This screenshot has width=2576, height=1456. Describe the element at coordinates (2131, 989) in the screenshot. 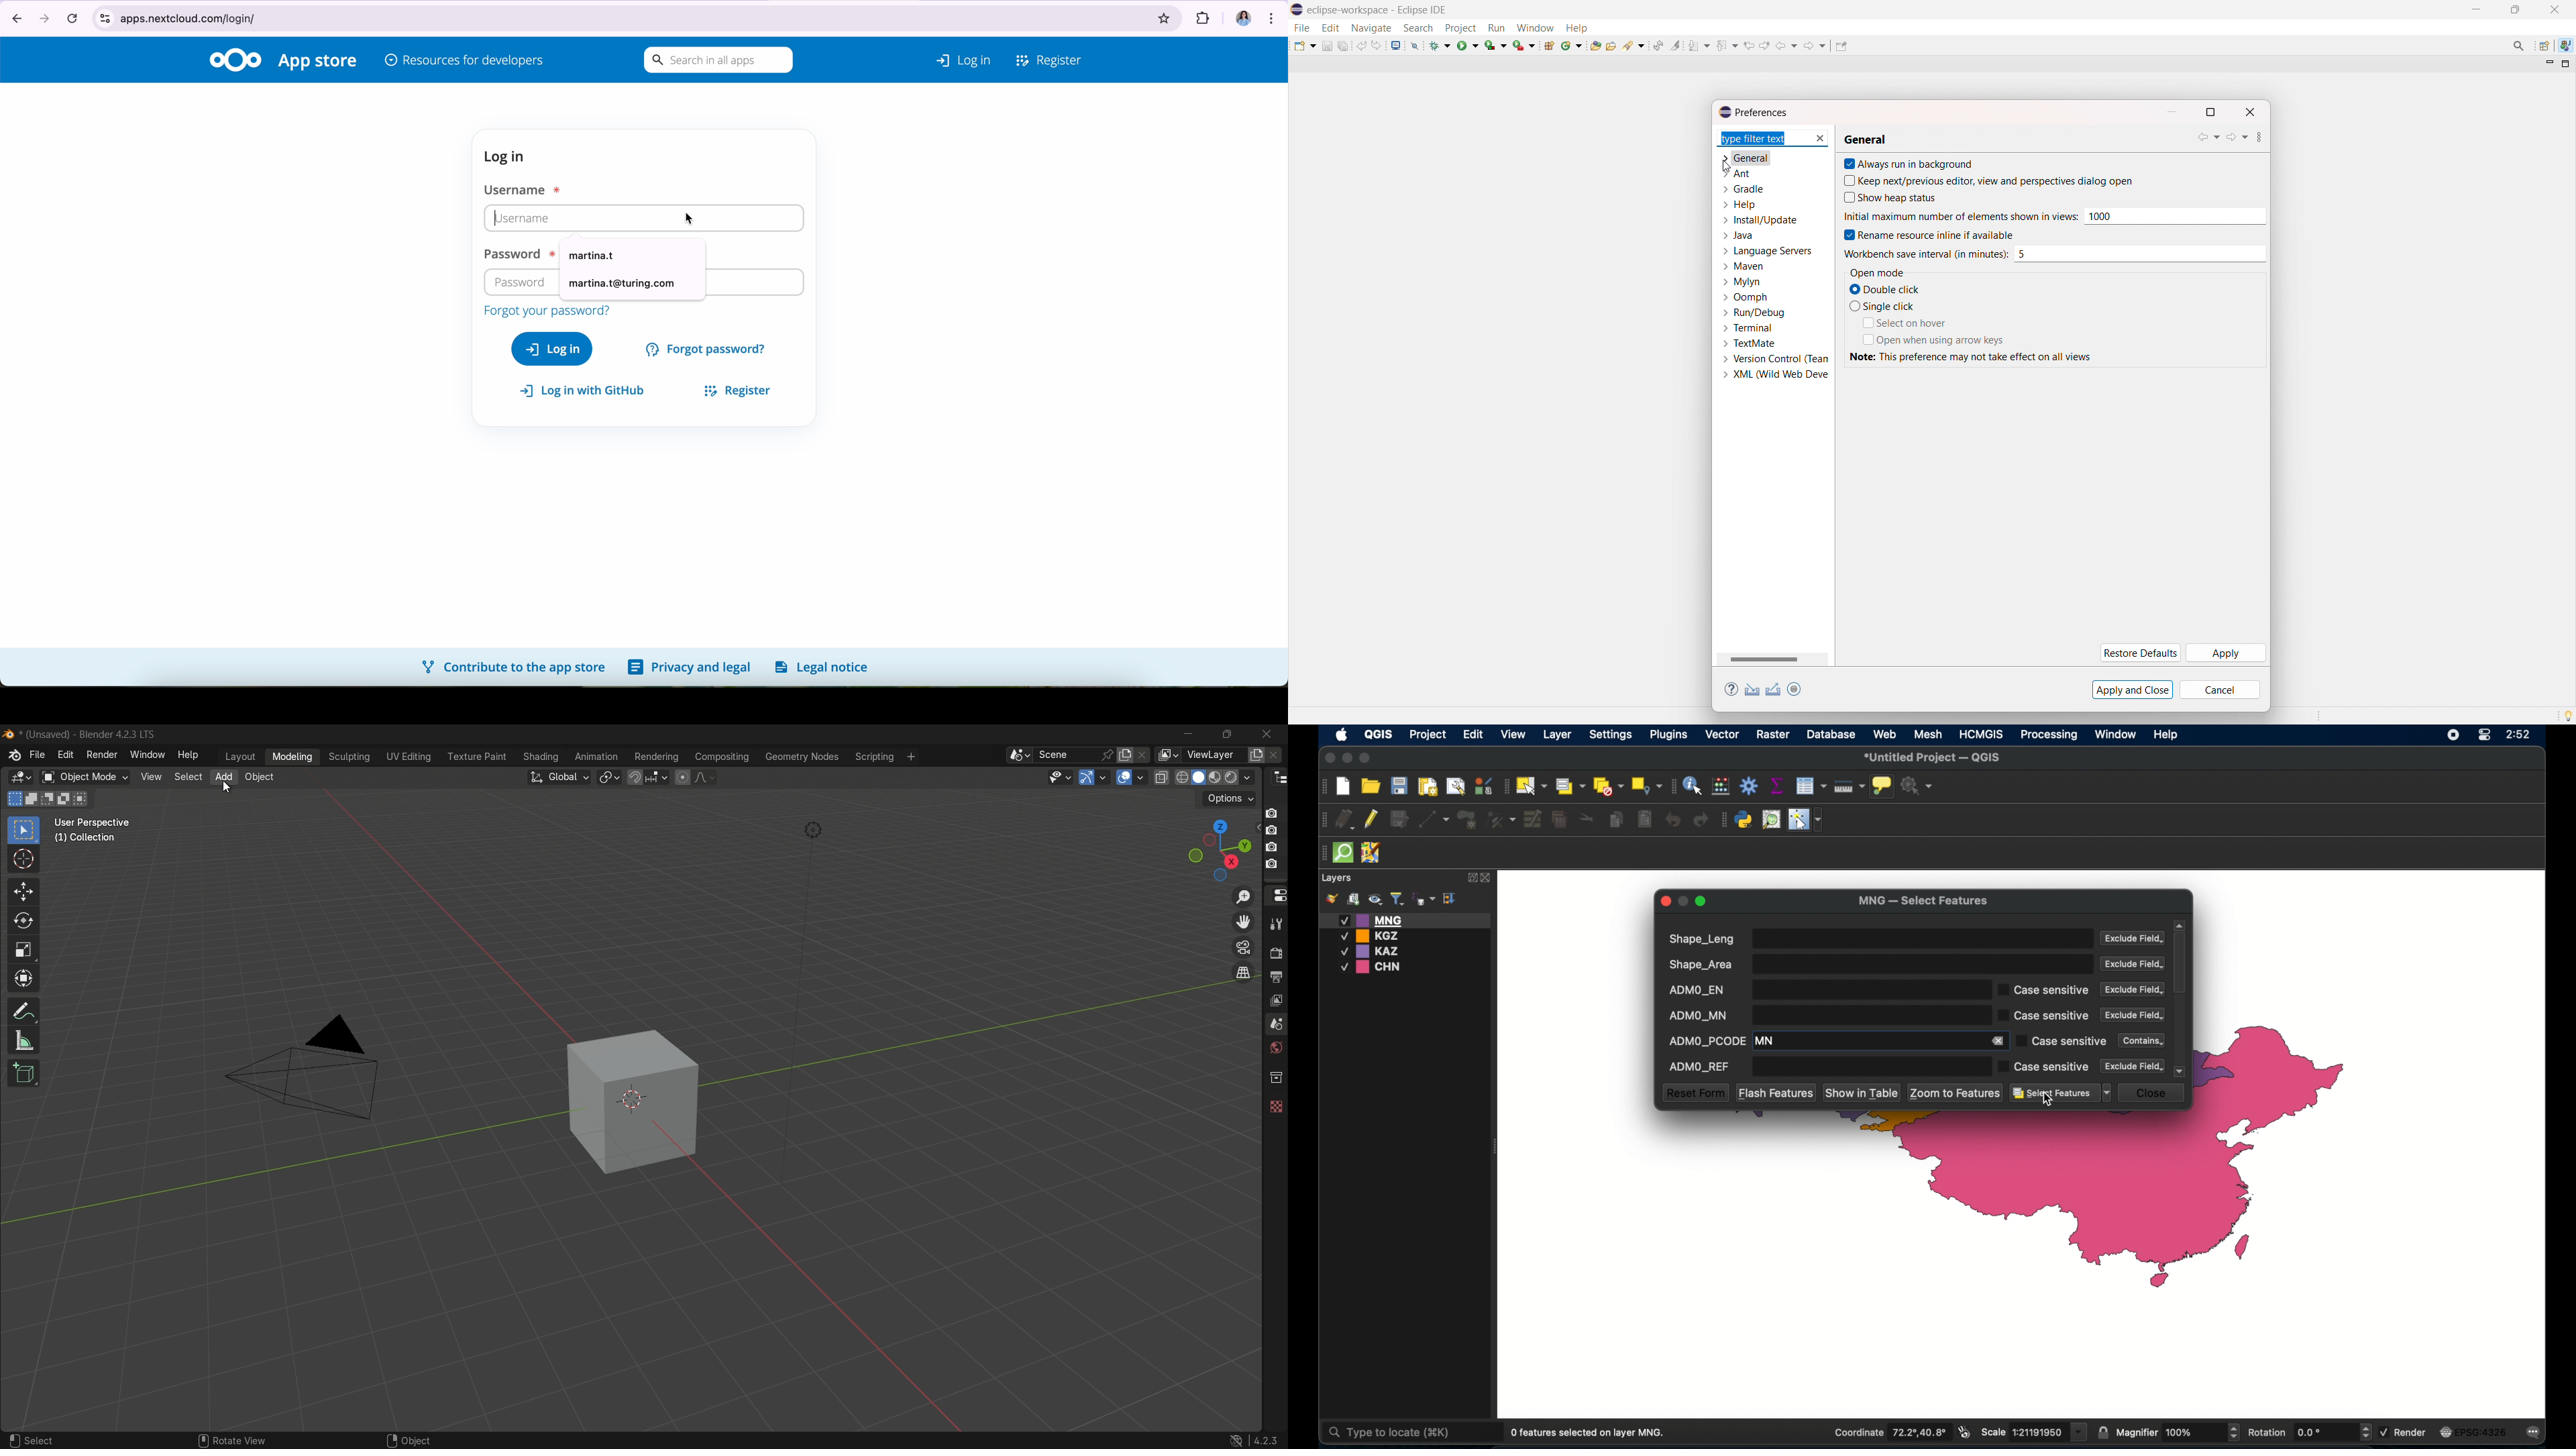

I see `Exclude field` at that location.